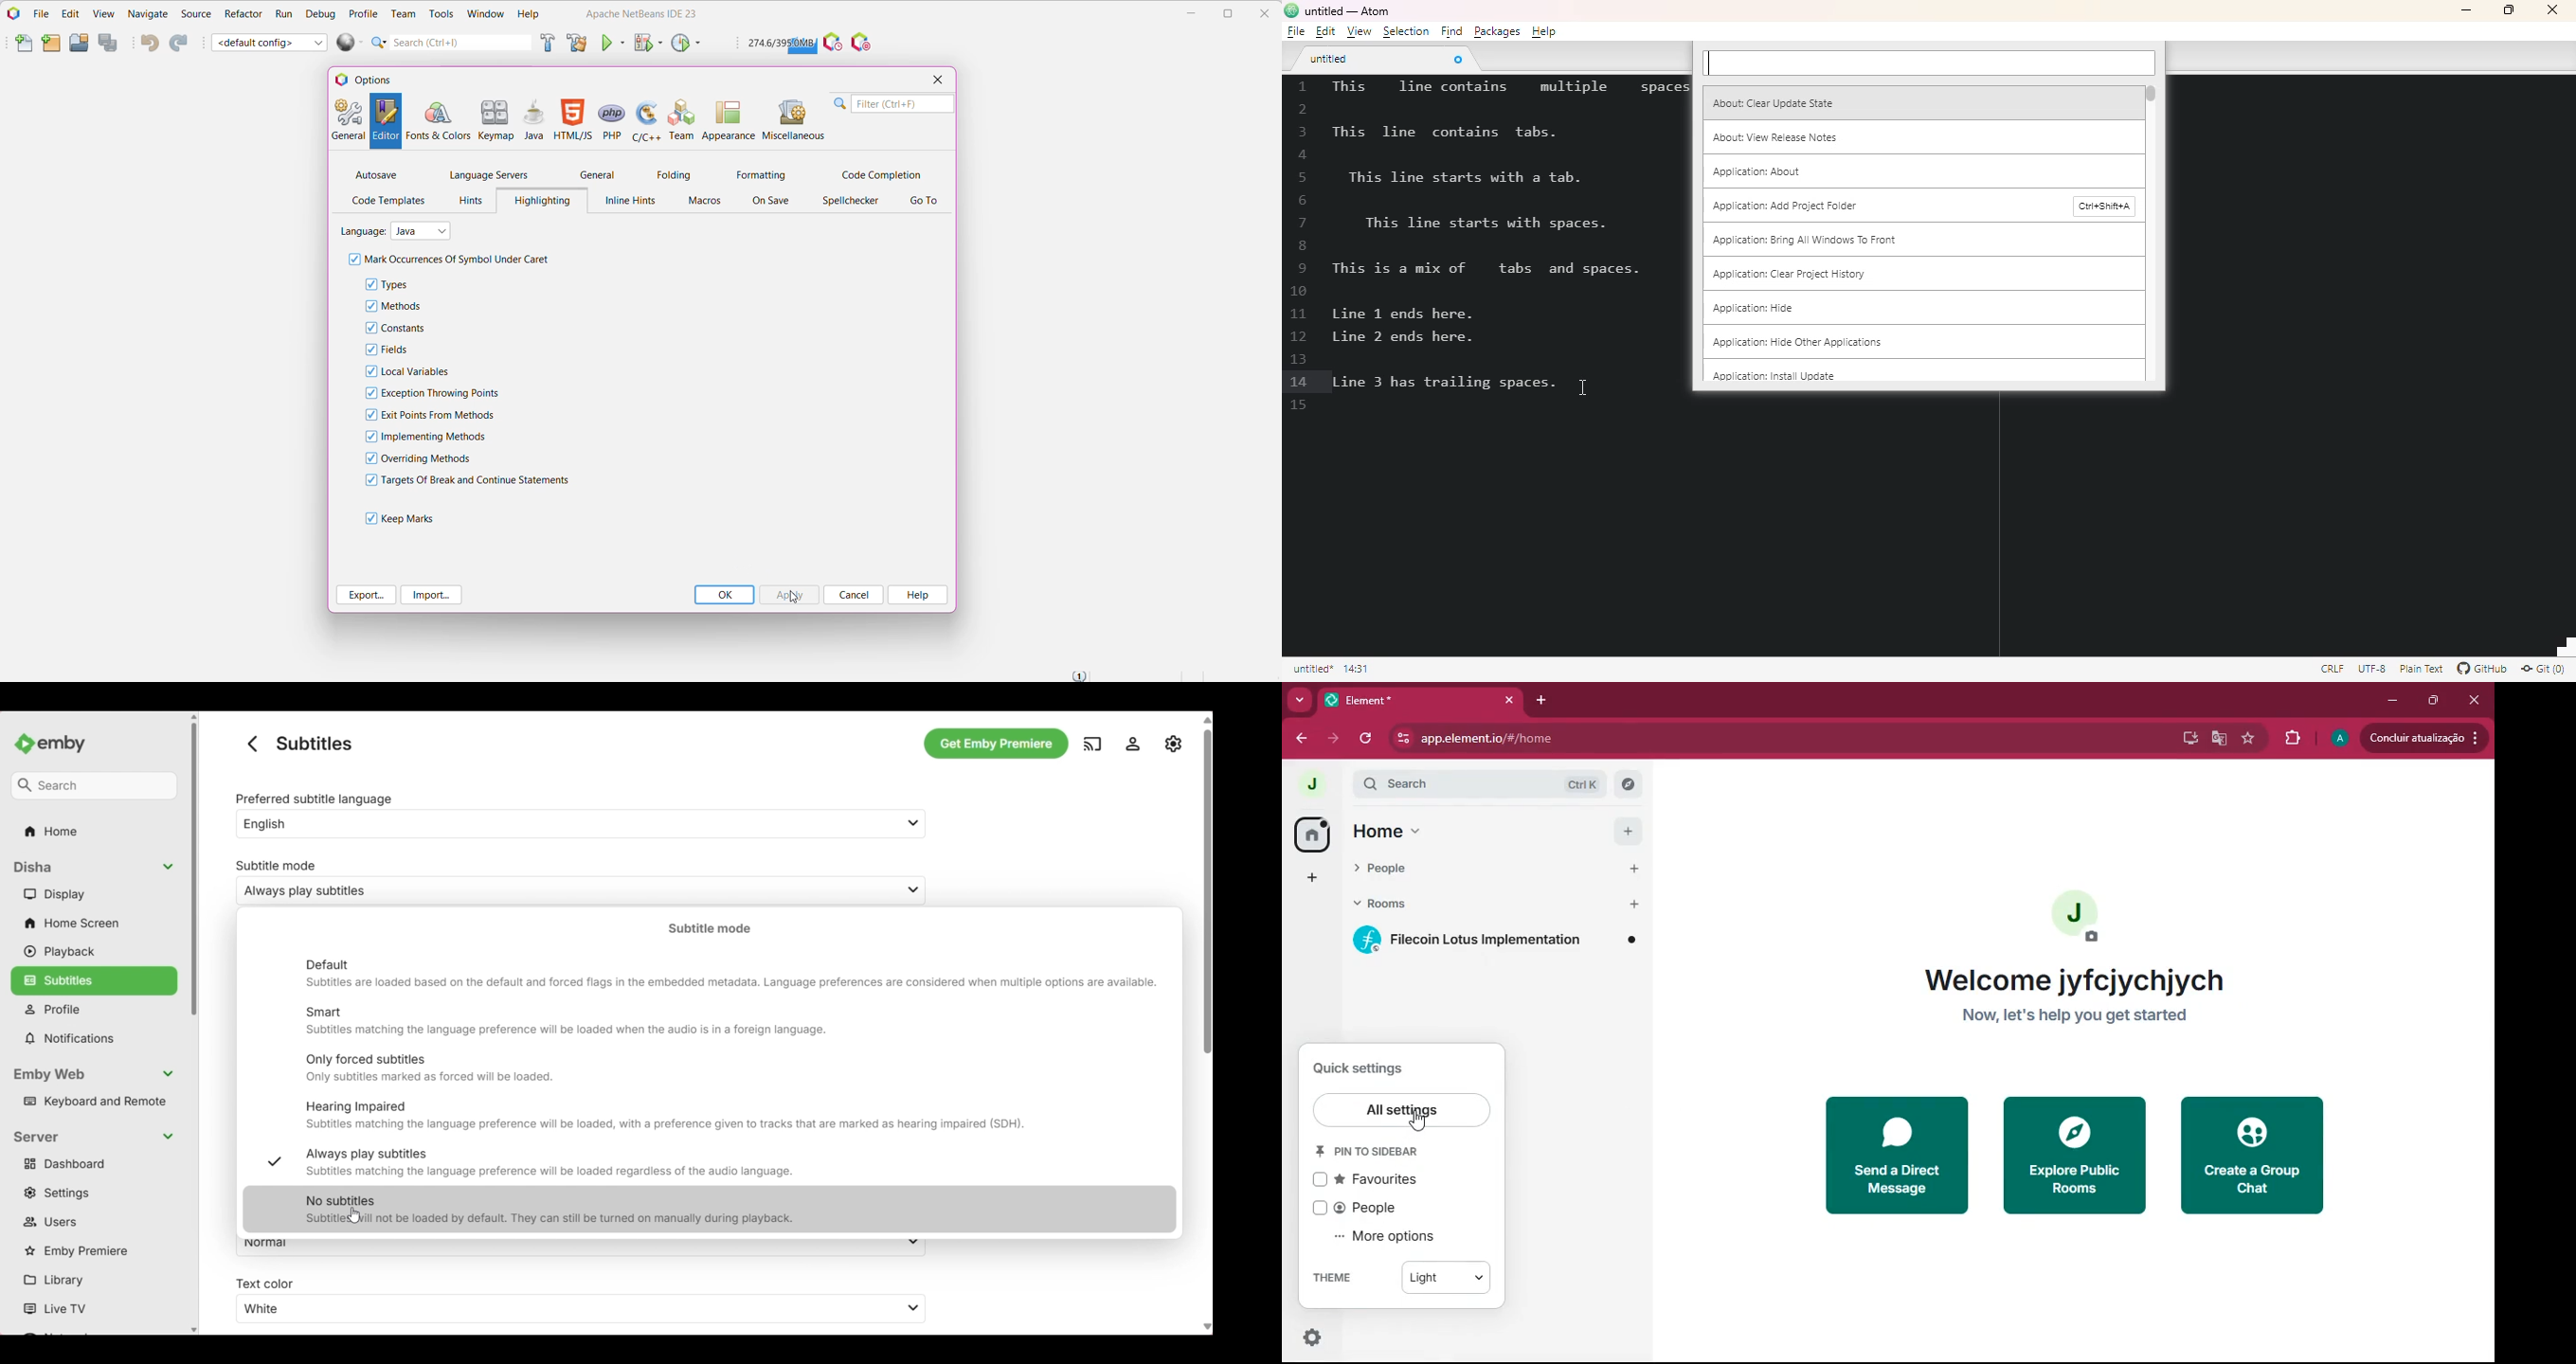 The height and width of the screenshot is (1372, 2576). I want to click on google translate, so click(2218, 741).